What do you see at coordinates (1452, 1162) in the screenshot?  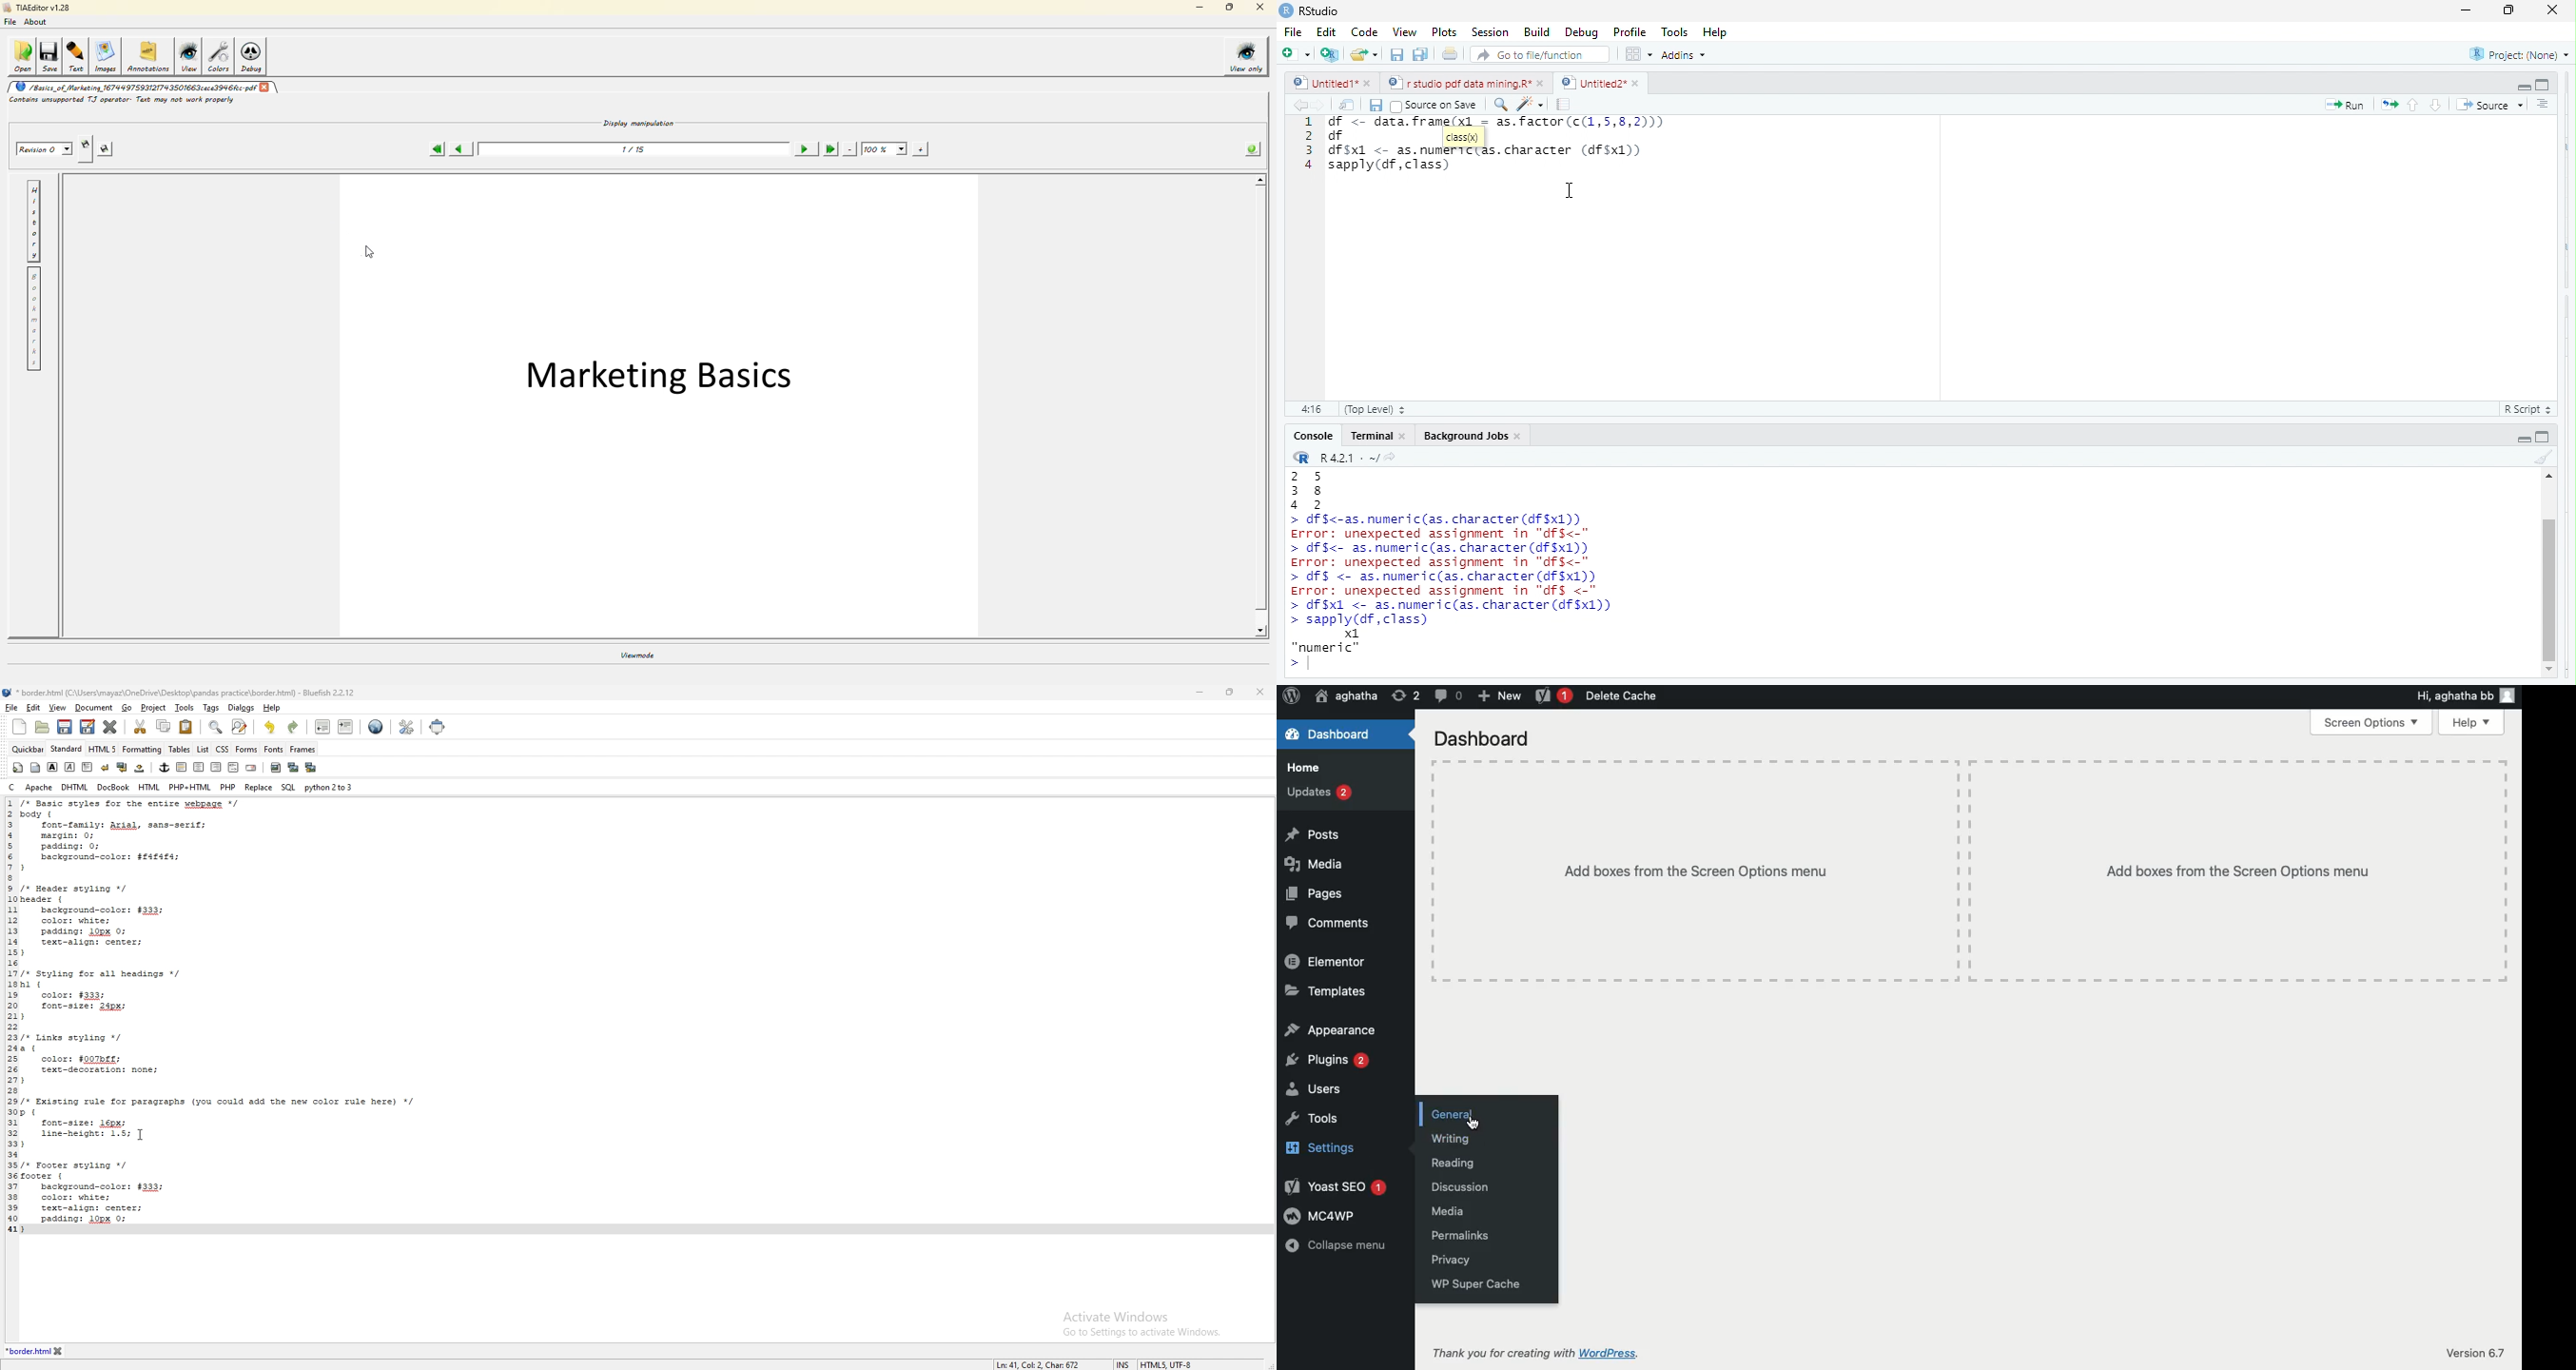 I see `Reading` at bounding box center [1452, 1162].